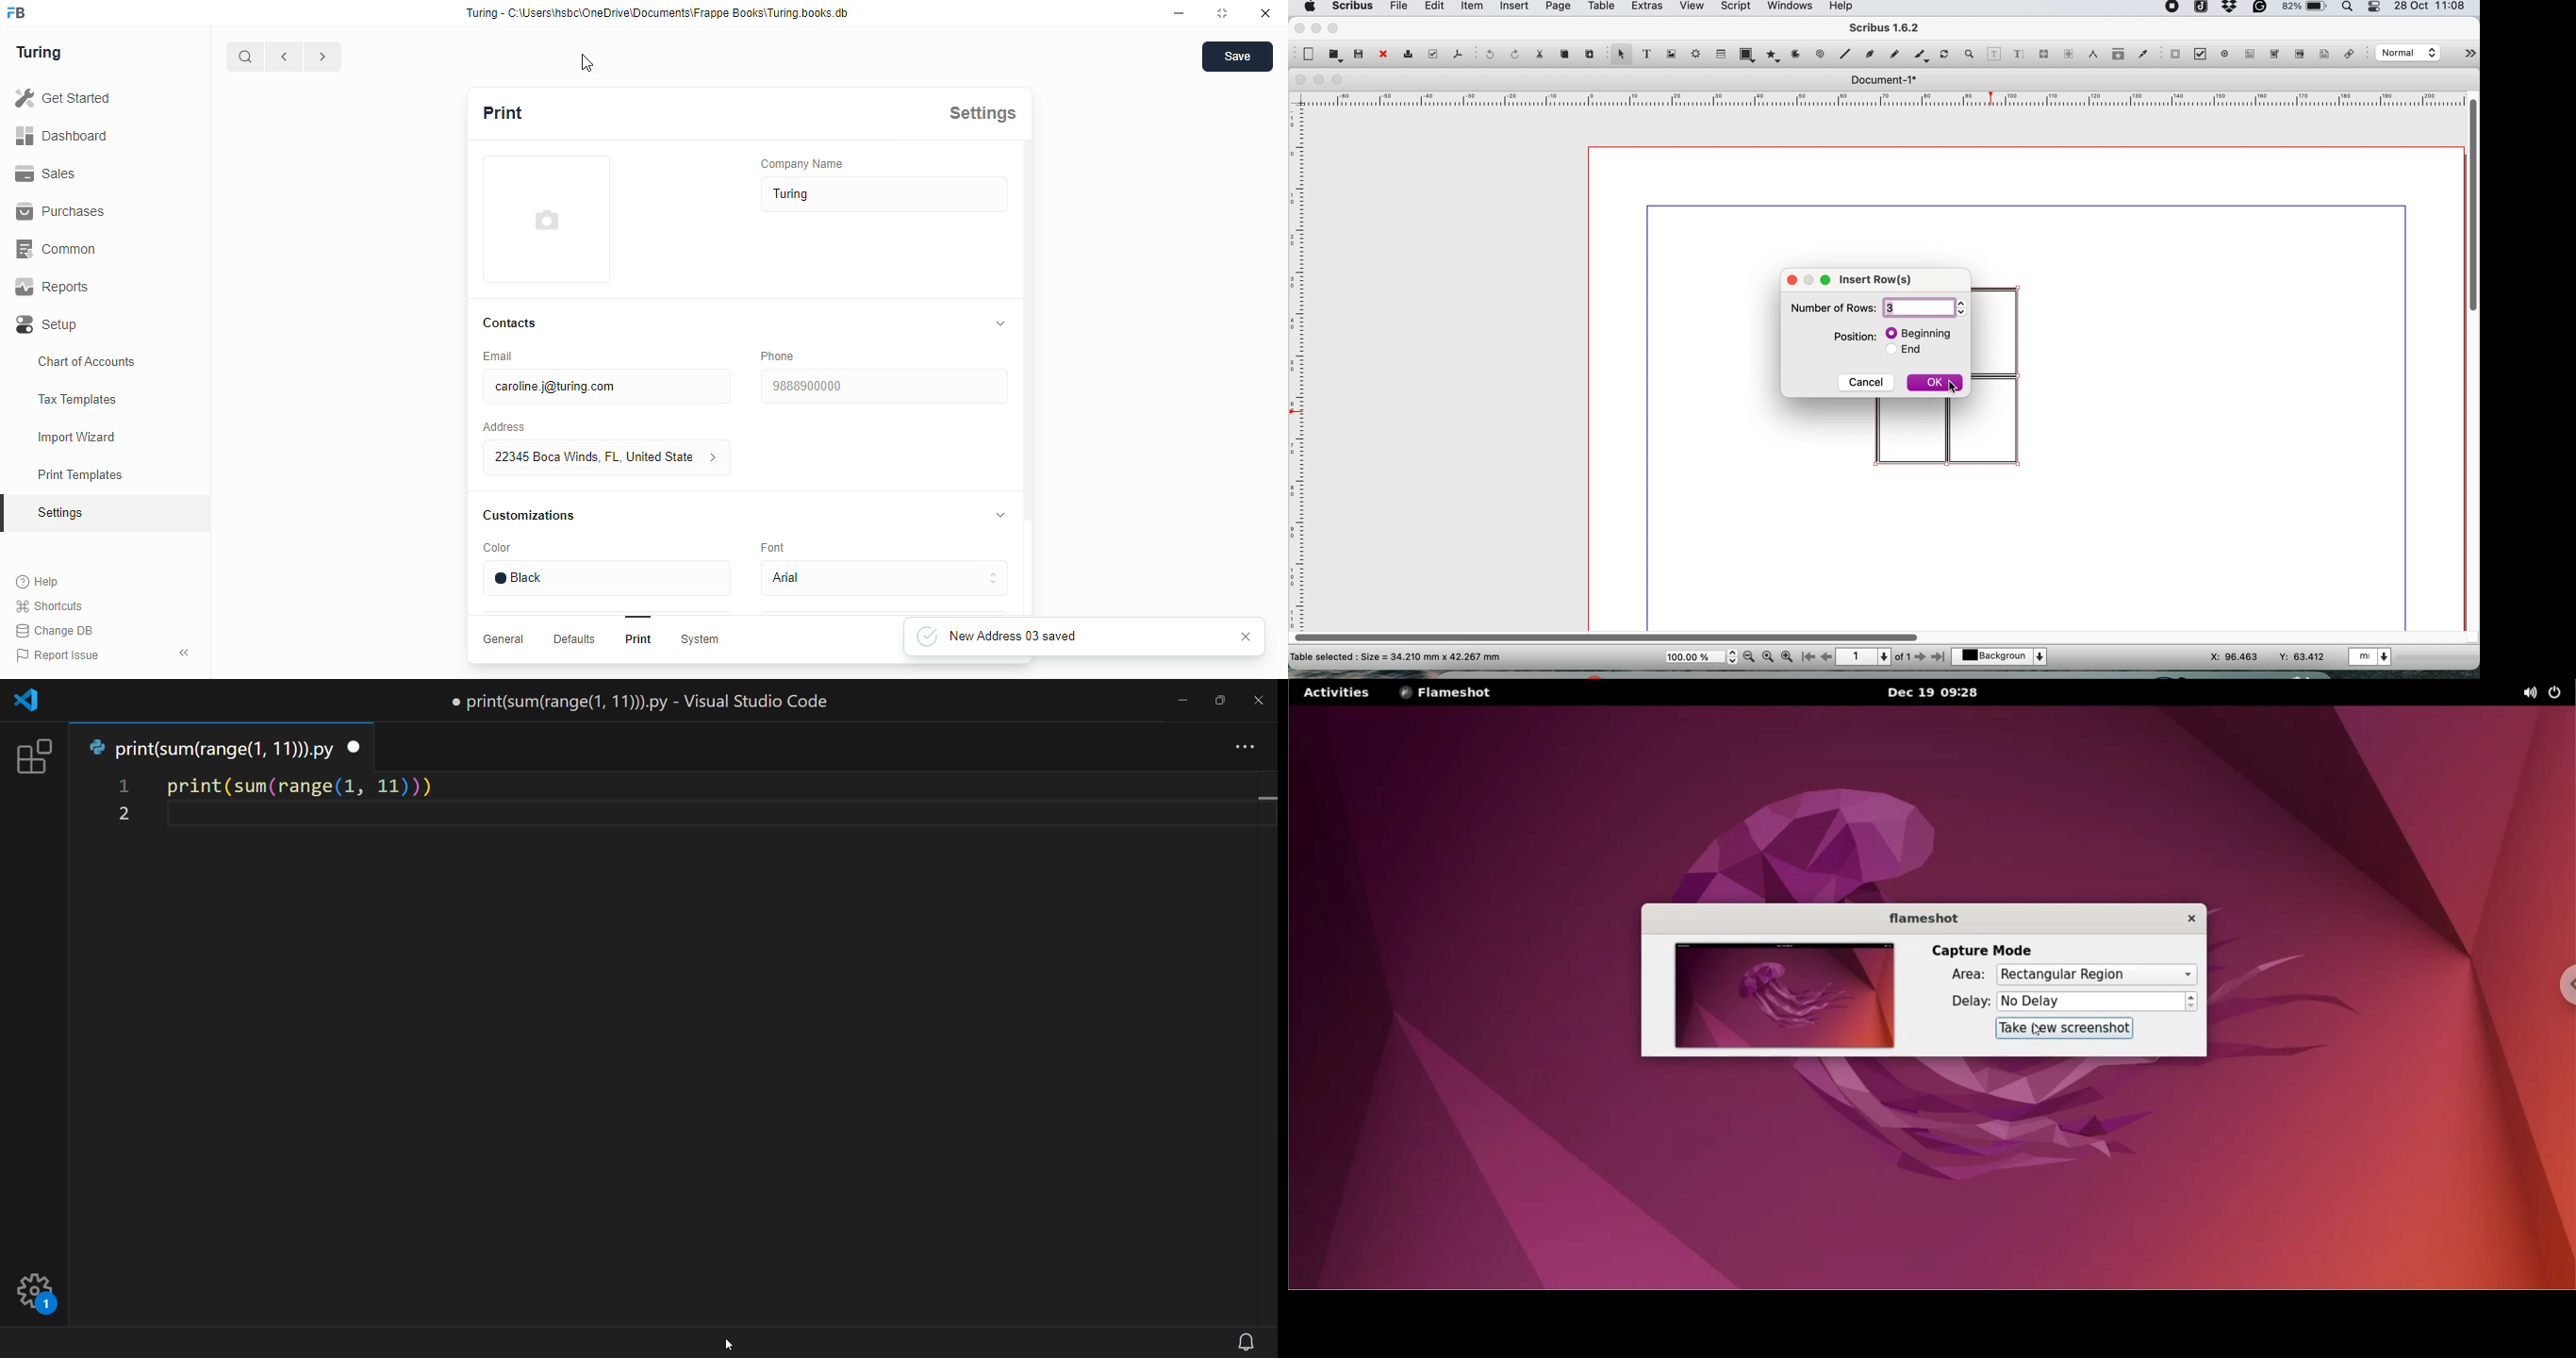 The image size is (2576, 1372). I want to click on 9888900000, so click(884, 386).